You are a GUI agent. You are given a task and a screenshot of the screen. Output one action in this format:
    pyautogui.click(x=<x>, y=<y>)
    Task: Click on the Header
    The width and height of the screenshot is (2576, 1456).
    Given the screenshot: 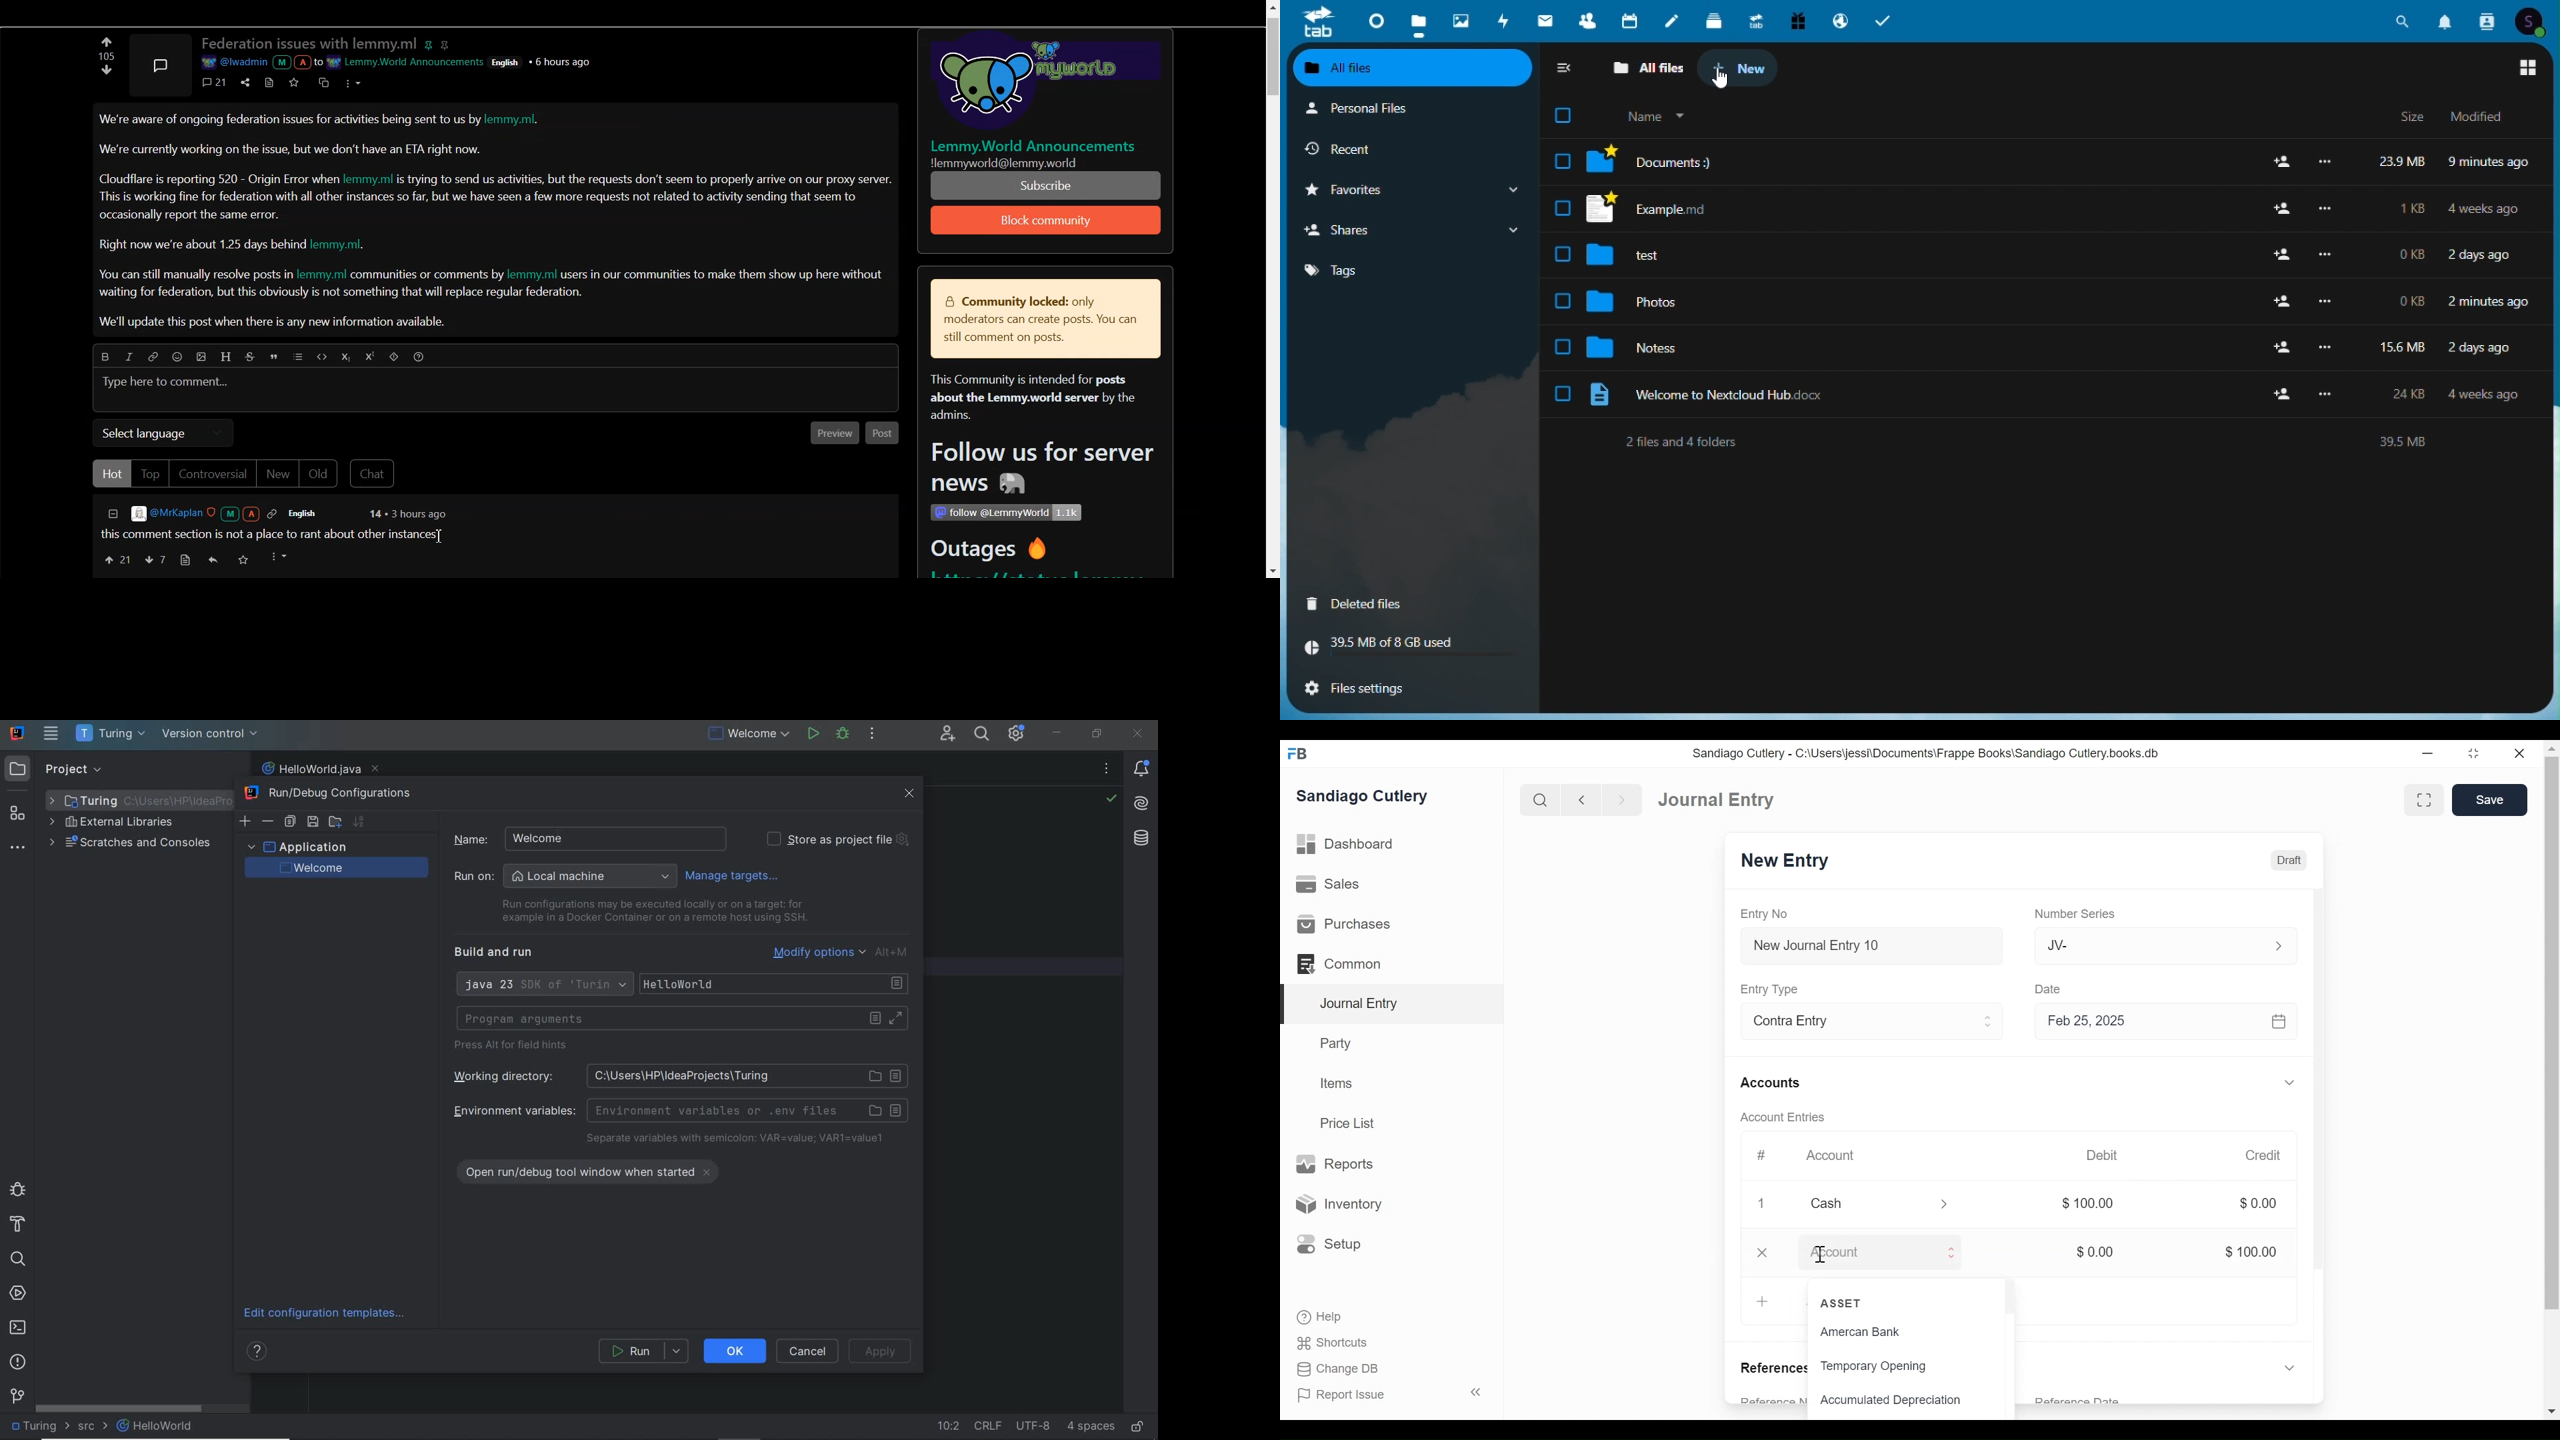 What is the action you would take?
    pyautogui.click(x=227, y=357)
    